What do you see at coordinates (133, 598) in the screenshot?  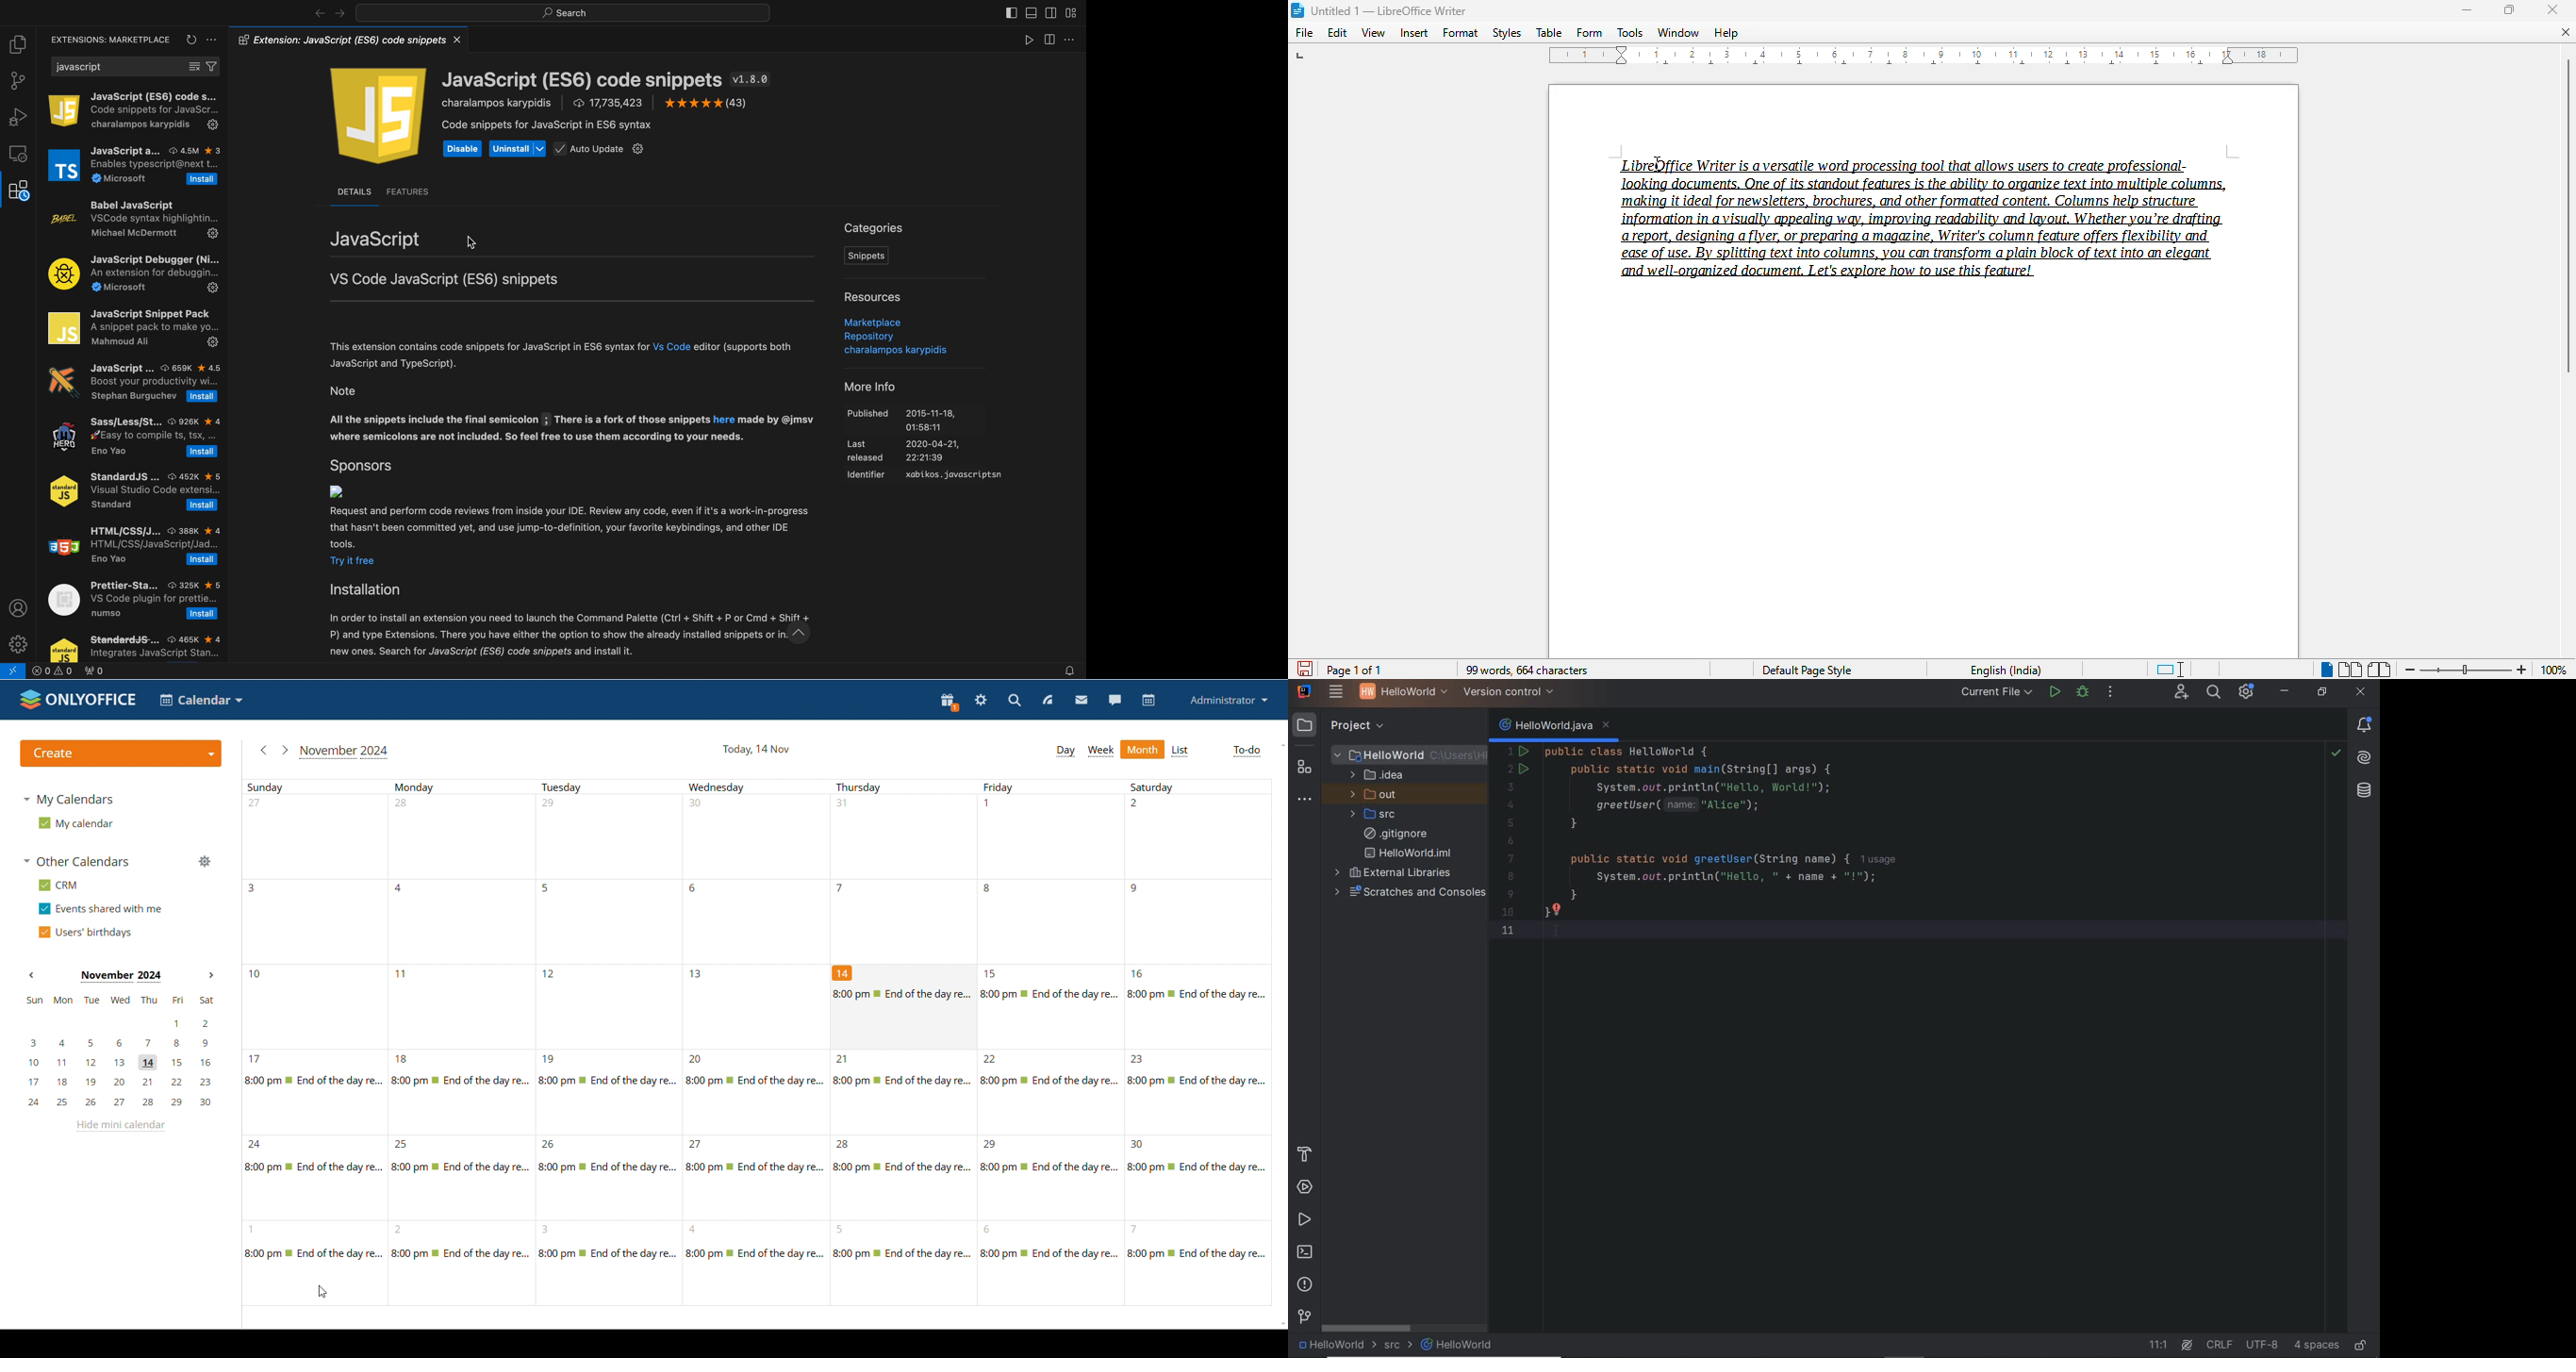 I see `Prettier-Sta... 325K % 5
VS Code plugin for prettie...
numso [Install` at bounding box center [133, 598].